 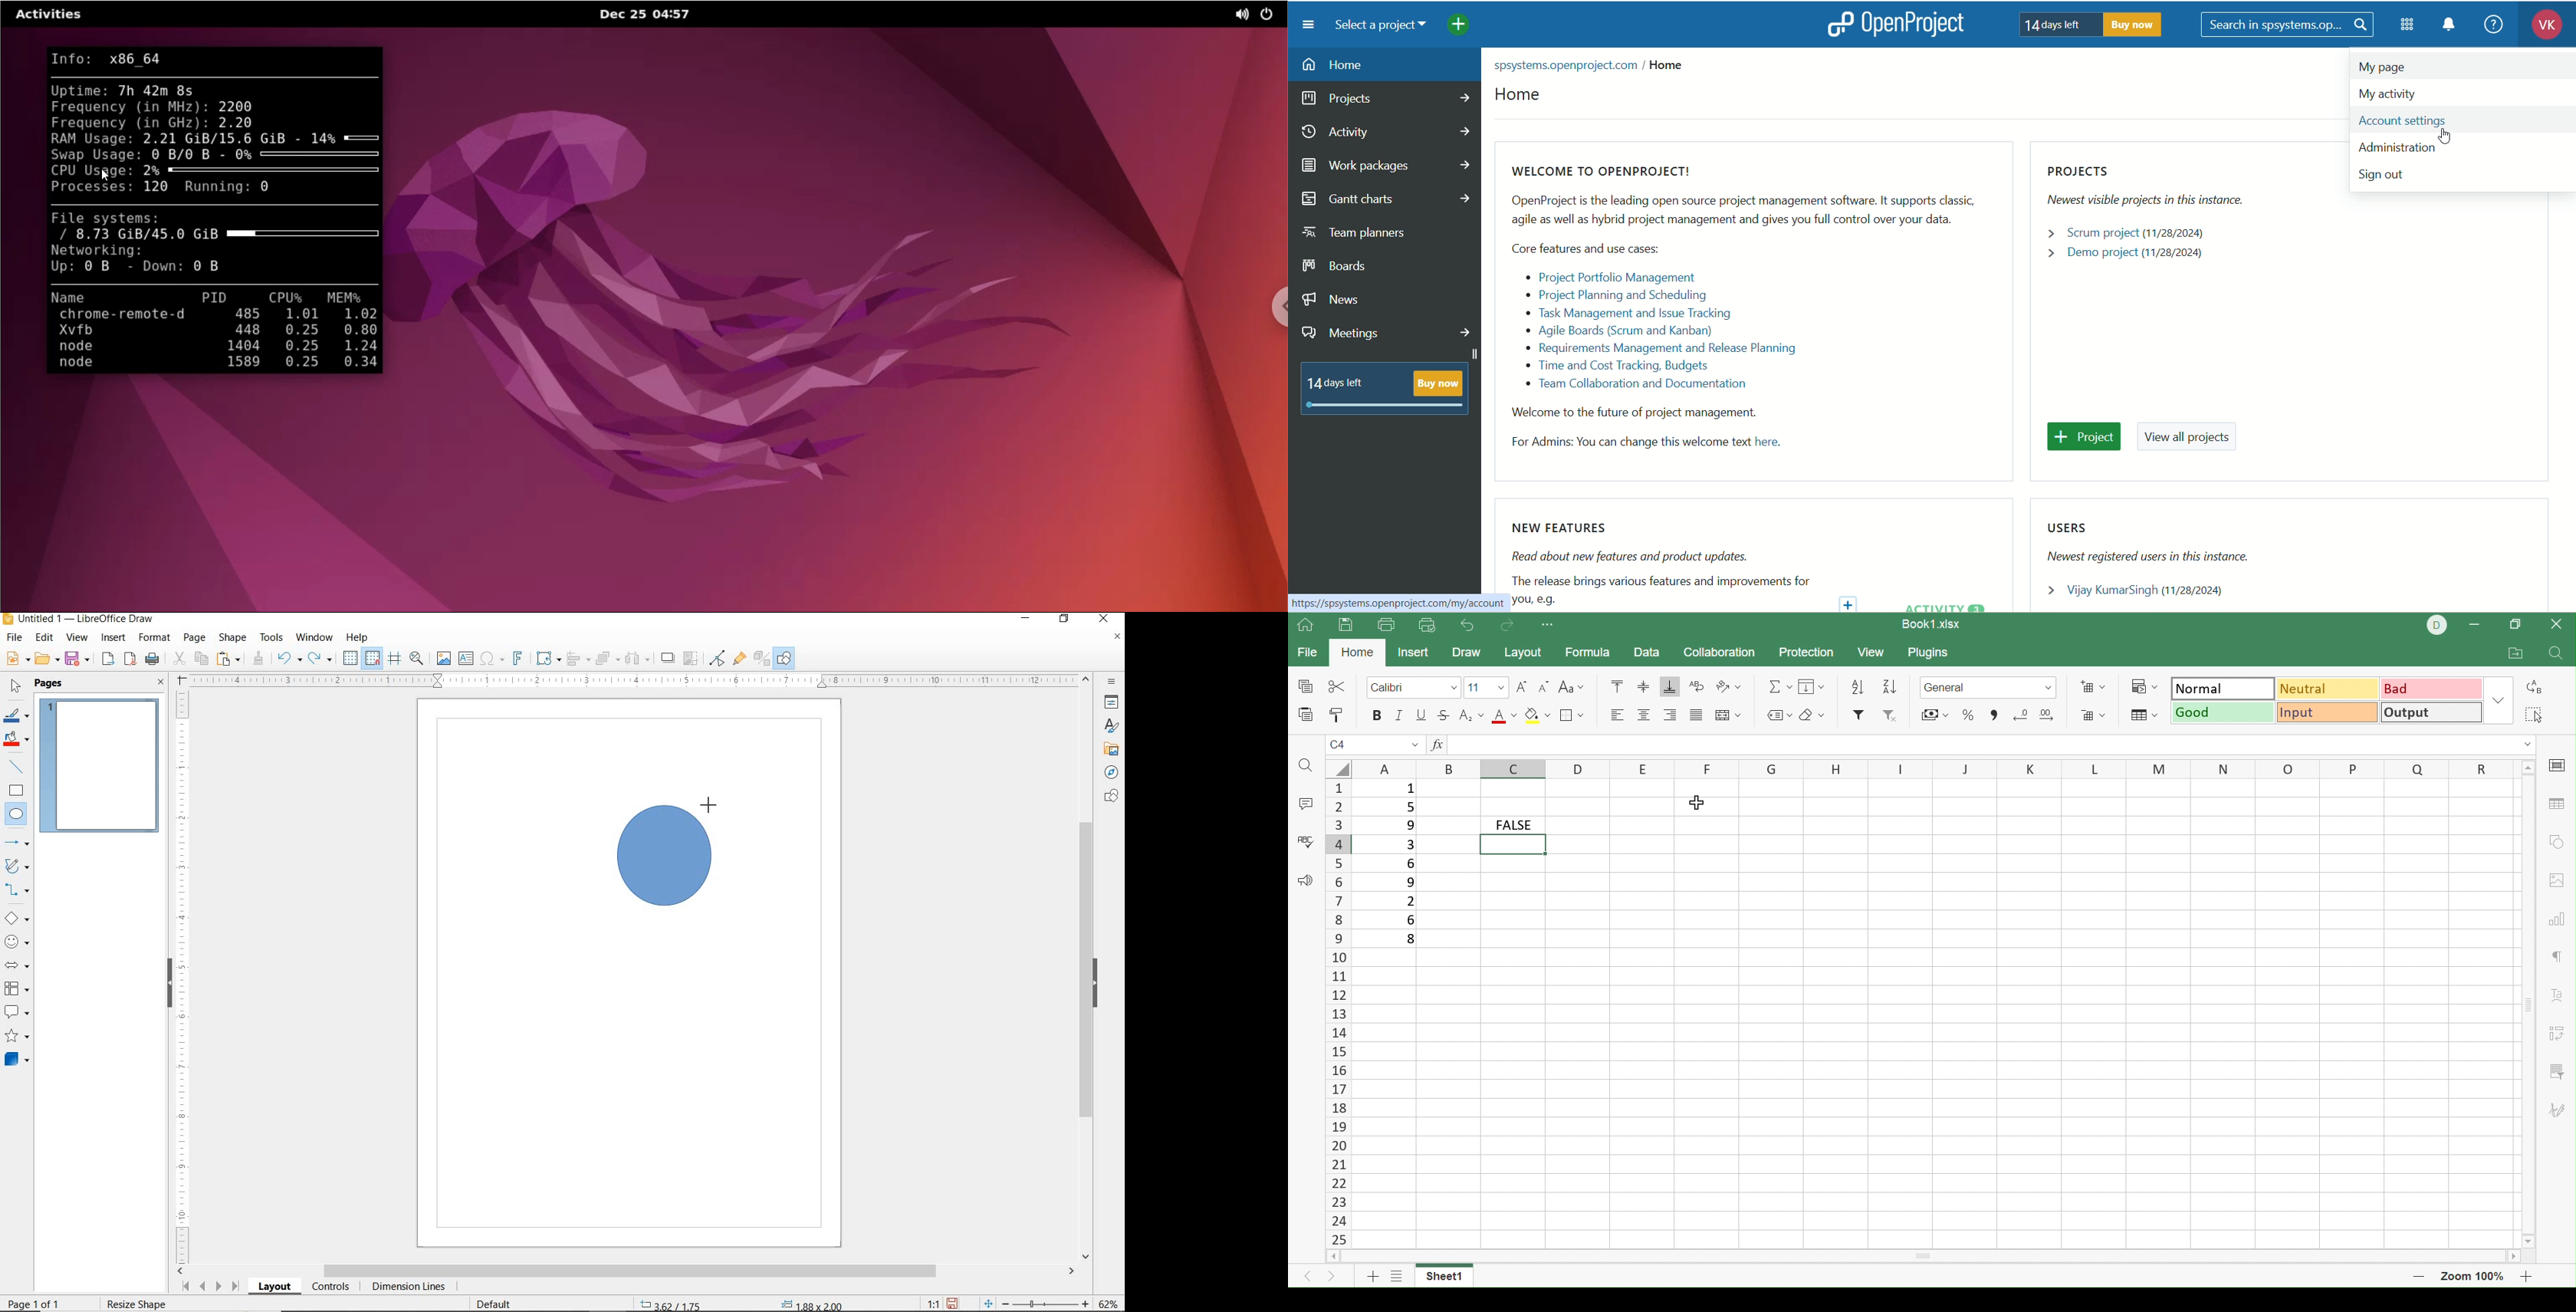 What do you see at coordinates (2327, 712) in the screenshot?
I see `Input` at bounding box center [2327, 712].